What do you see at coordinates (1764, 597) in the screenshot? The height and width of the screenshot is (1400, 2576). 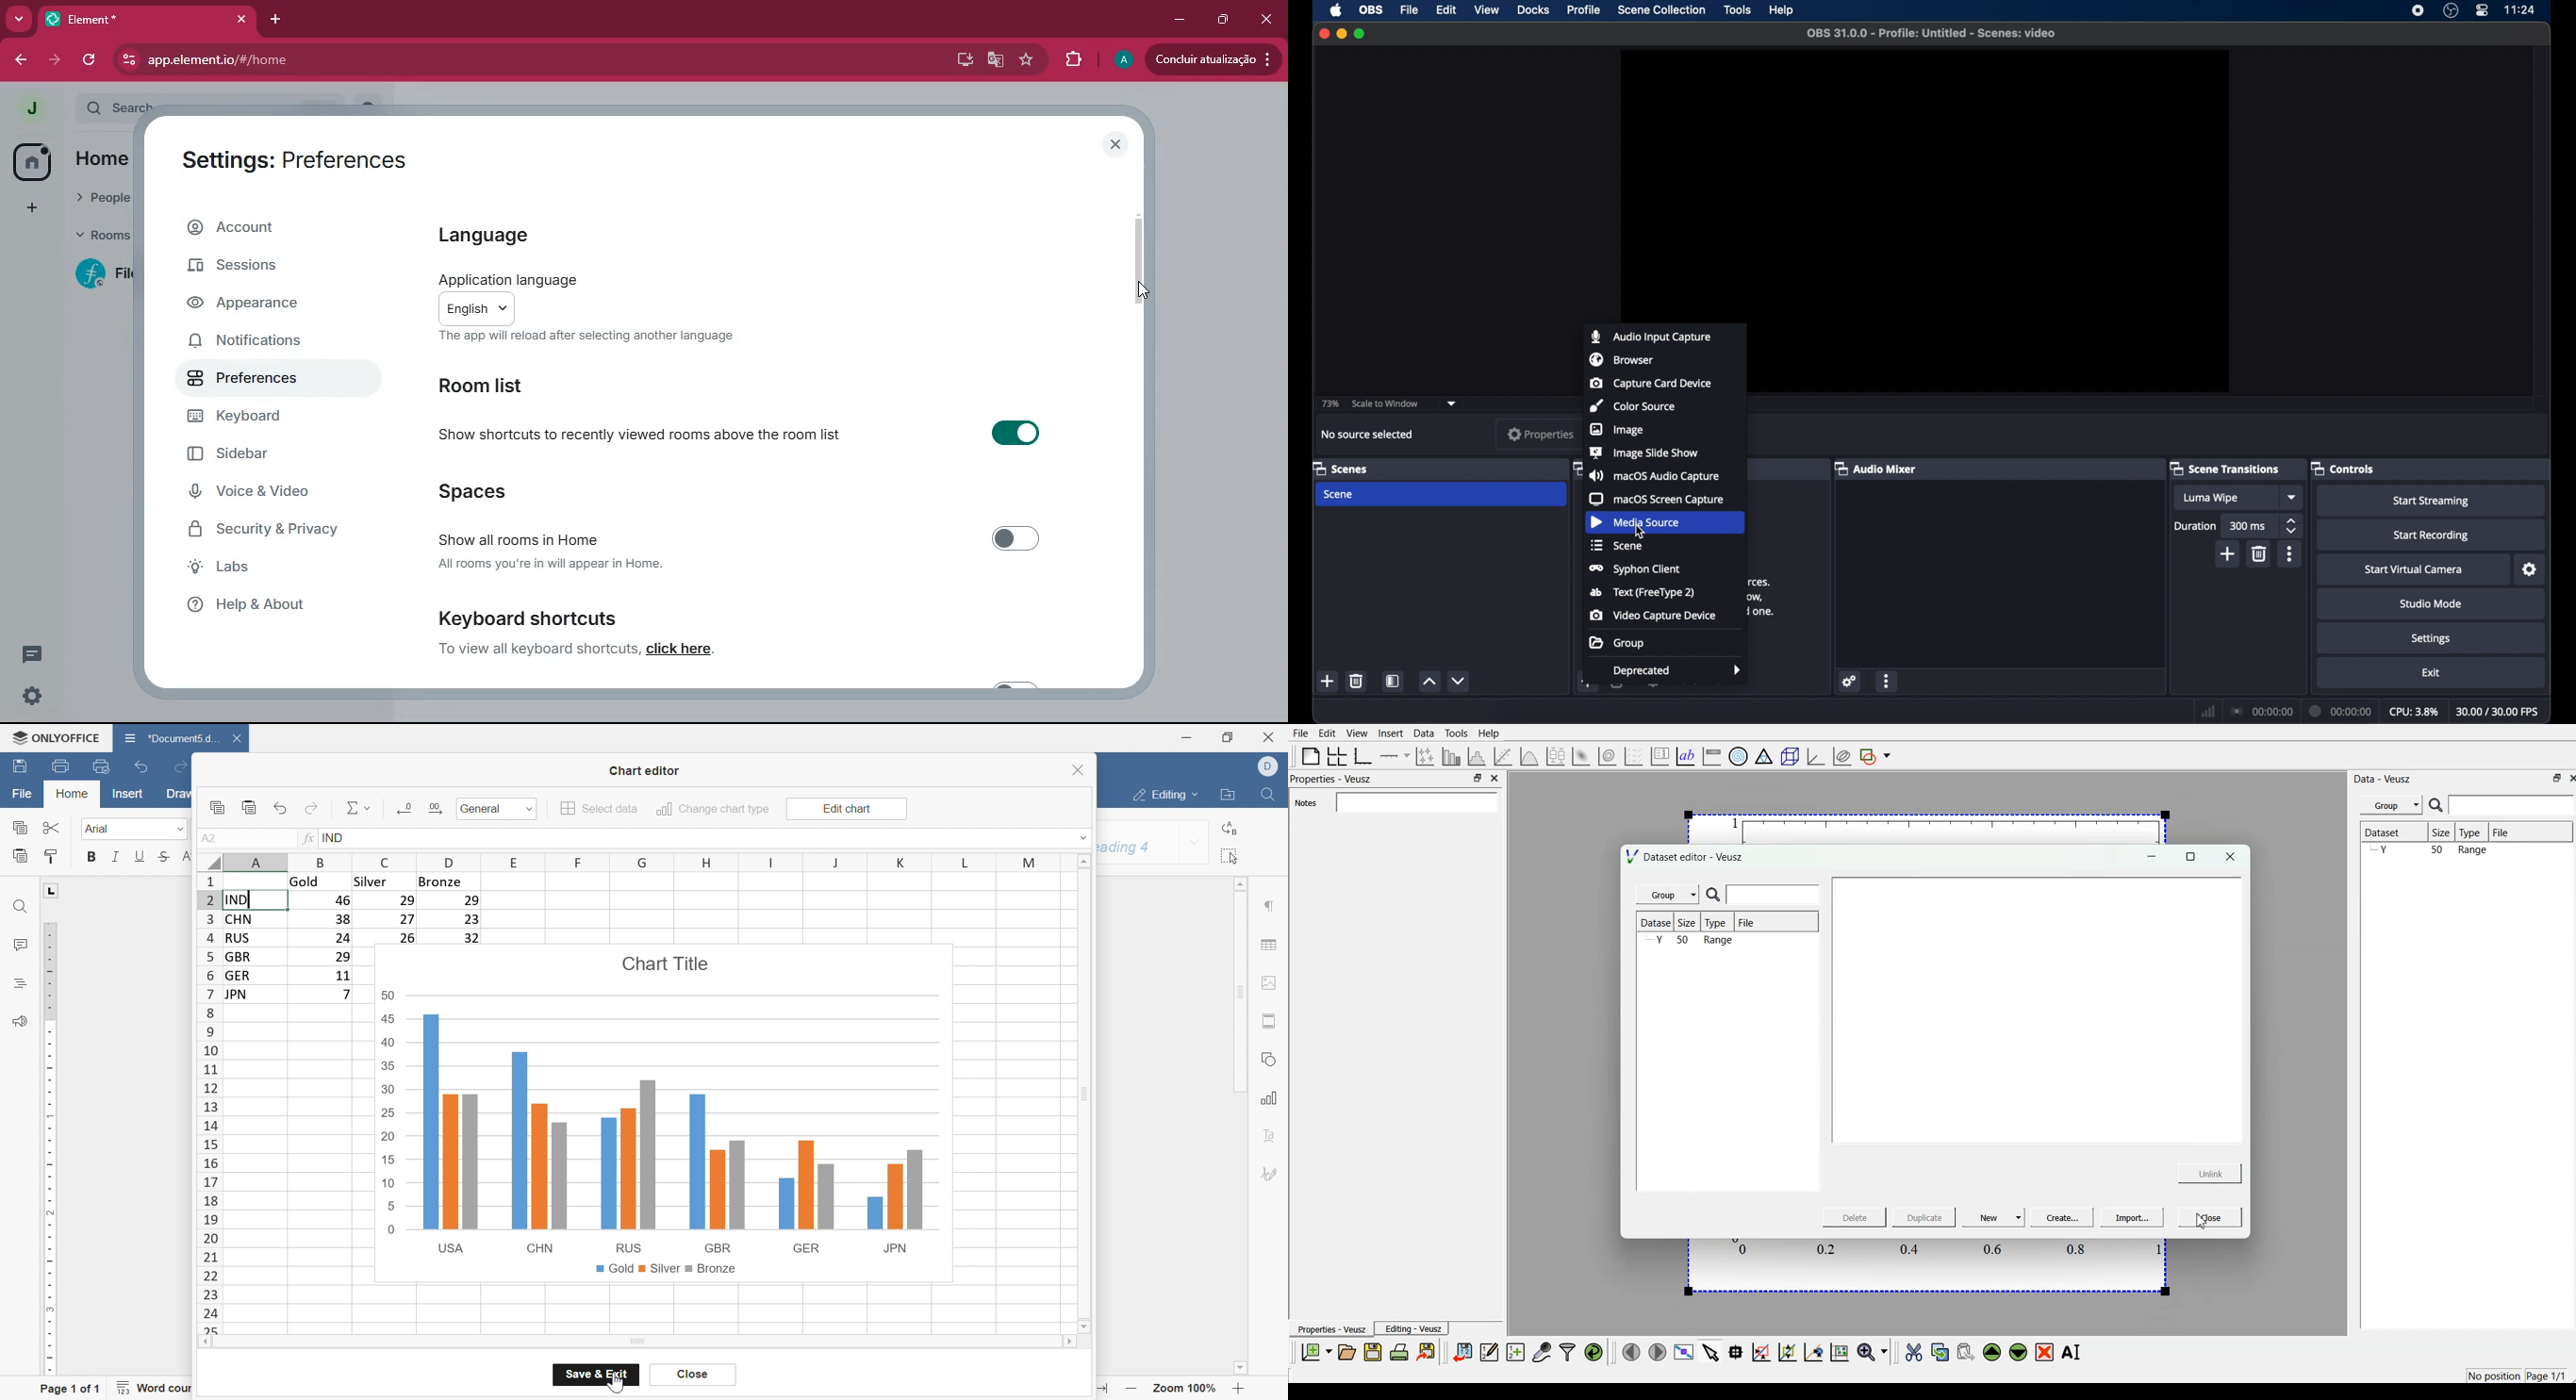 I see `obscure text` at bounding box center [1764, 597].